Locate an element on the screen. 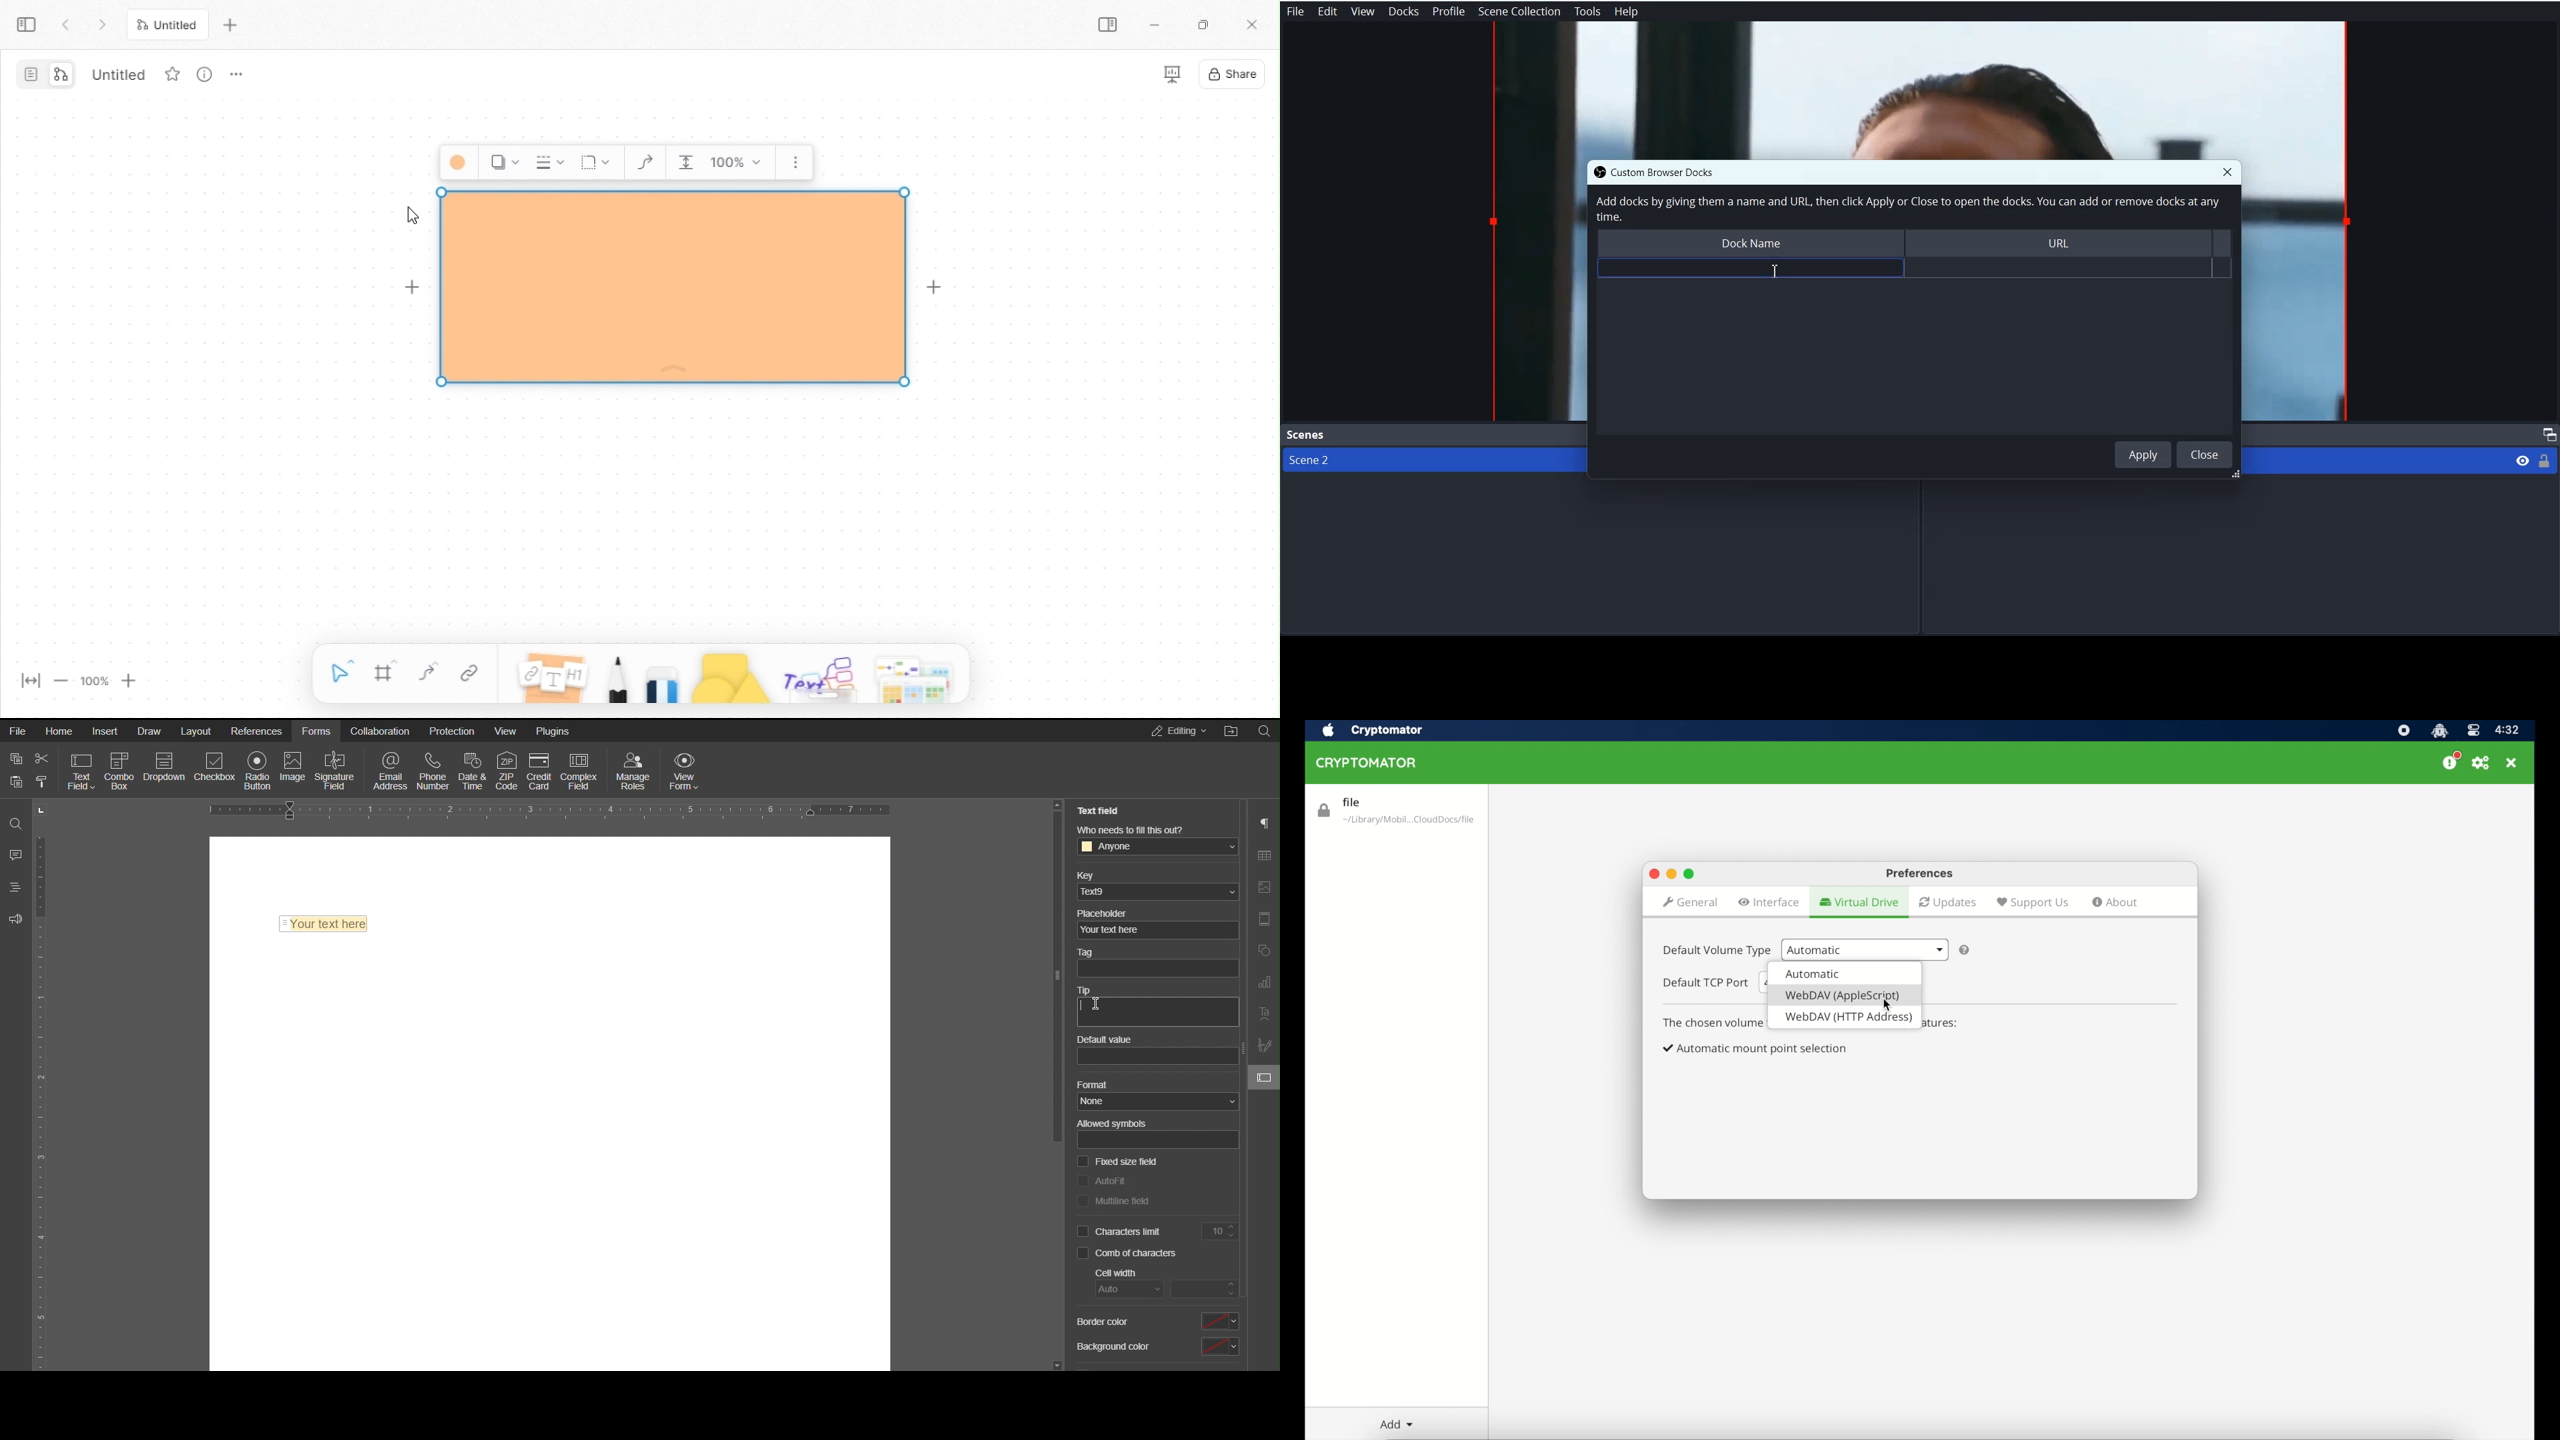 The width and height of the screenshot is (2576, 1456). References is located at coordinates (257, 730).